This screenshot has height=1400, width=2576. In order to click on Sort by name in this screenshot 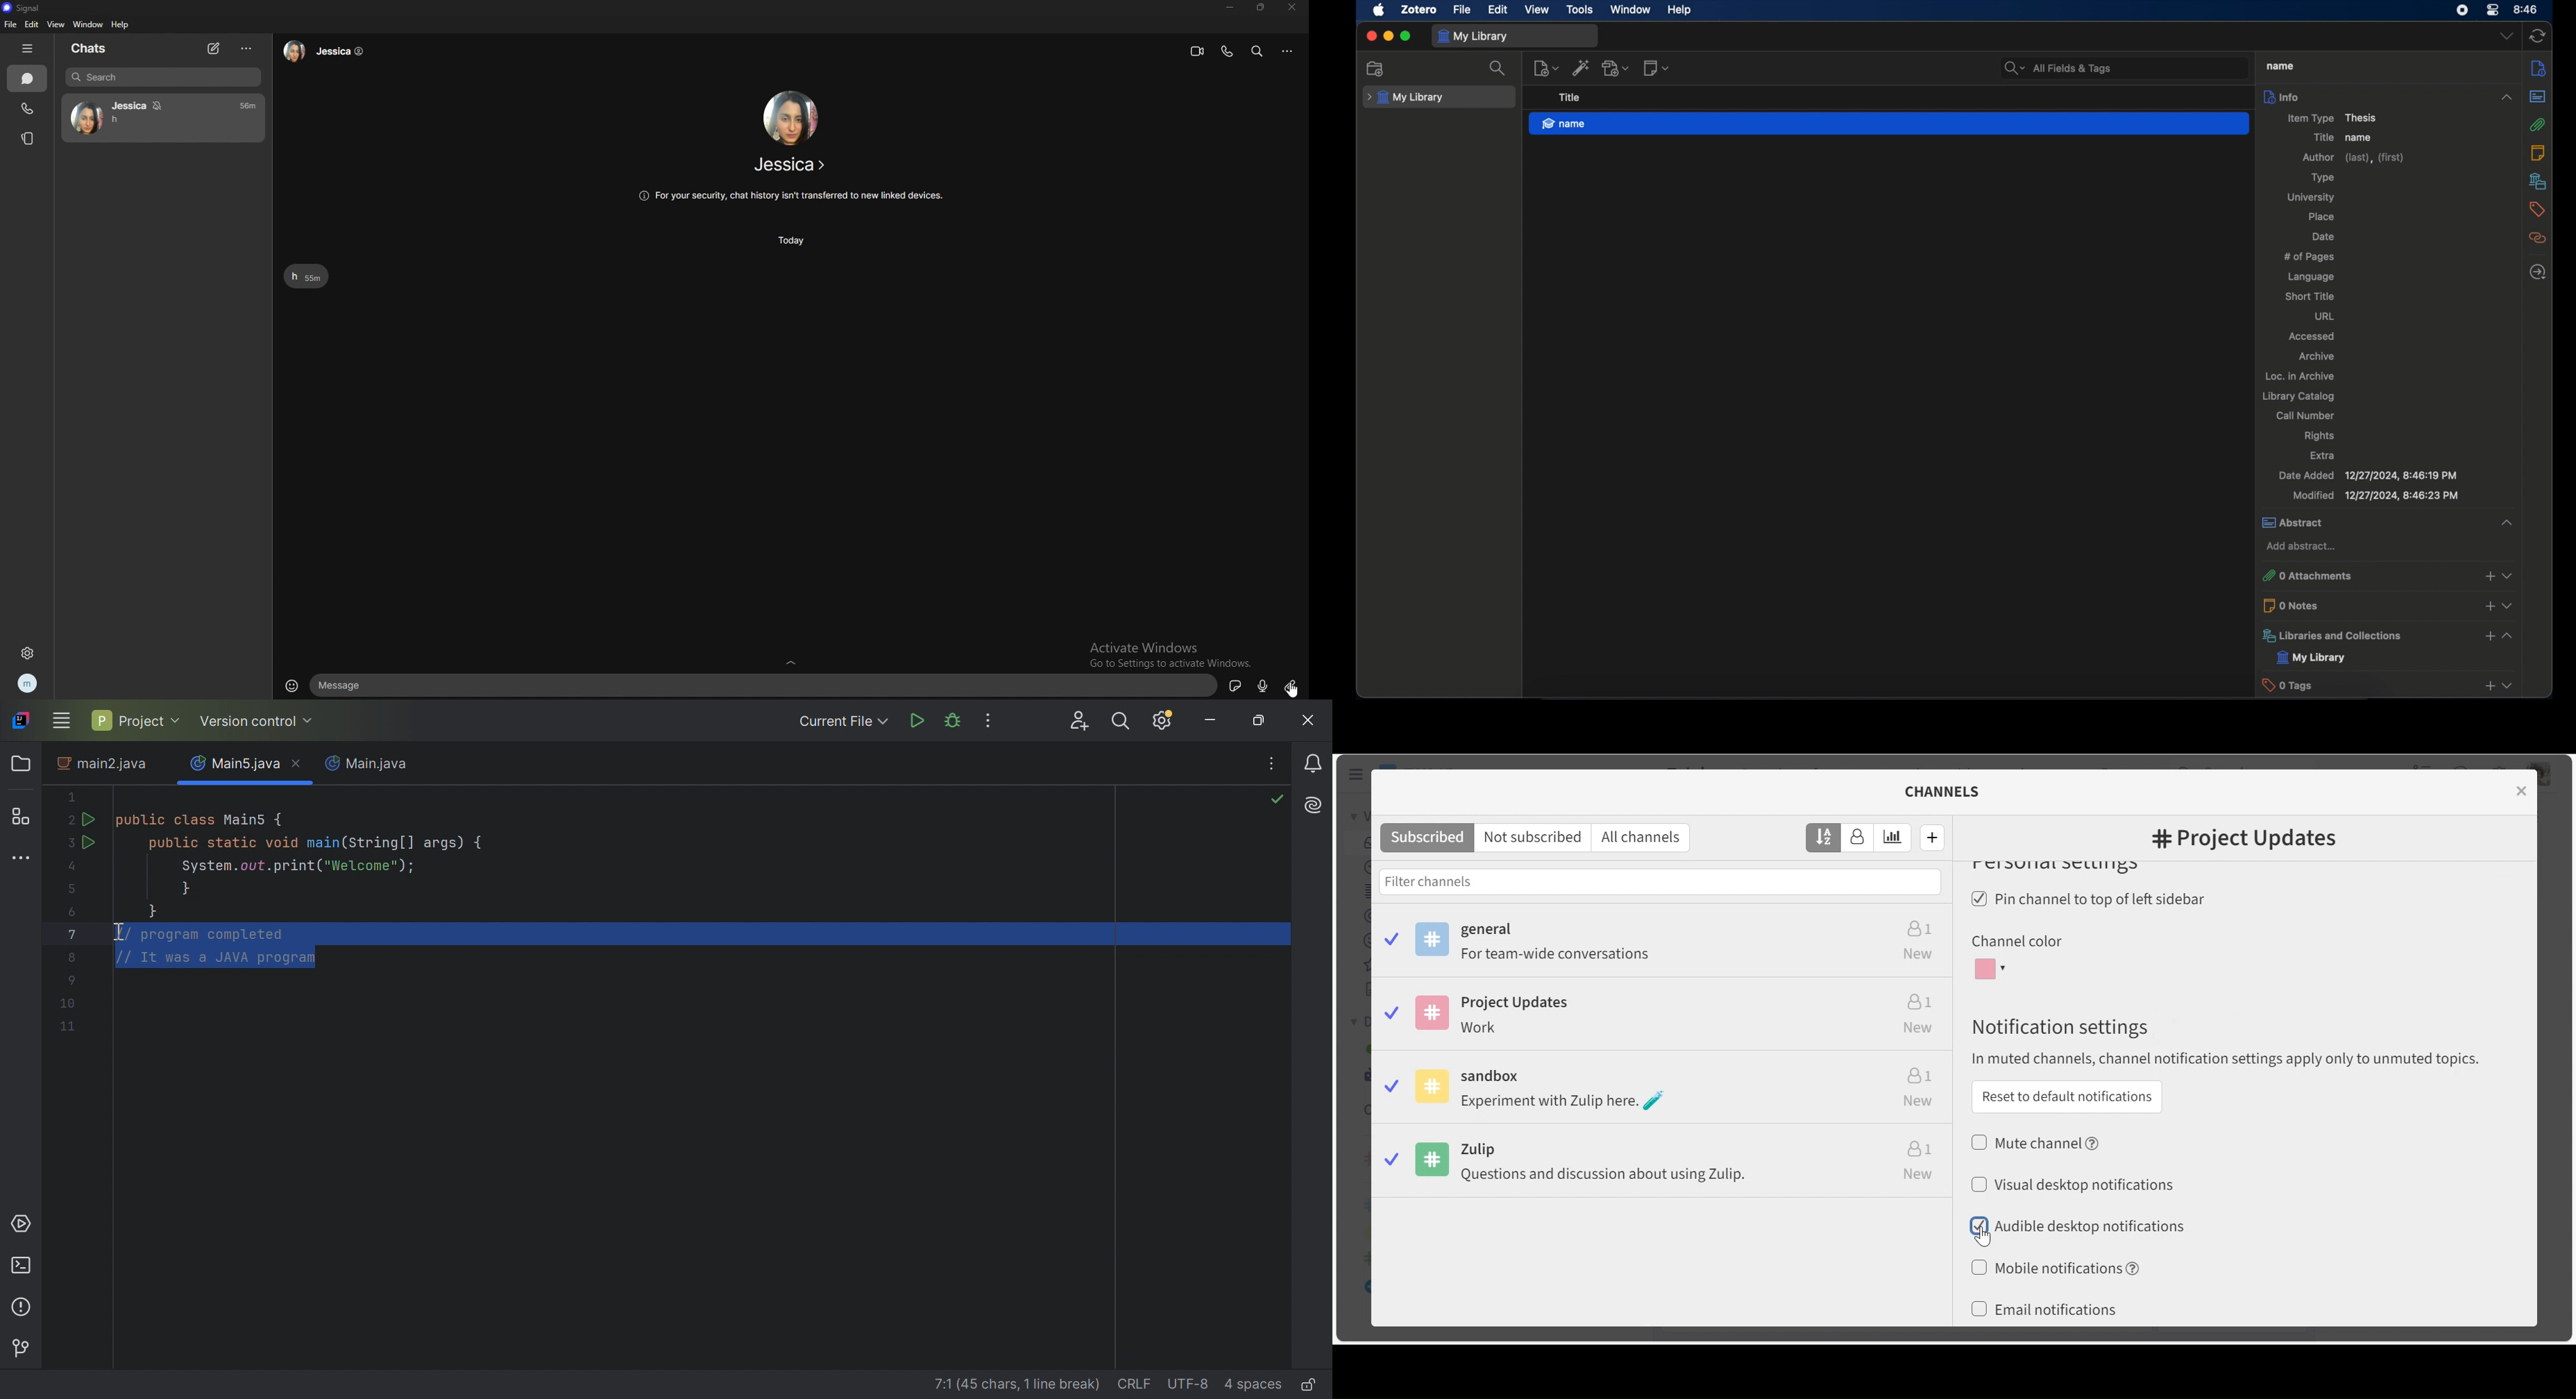, I will do `click(1824, 837)`.